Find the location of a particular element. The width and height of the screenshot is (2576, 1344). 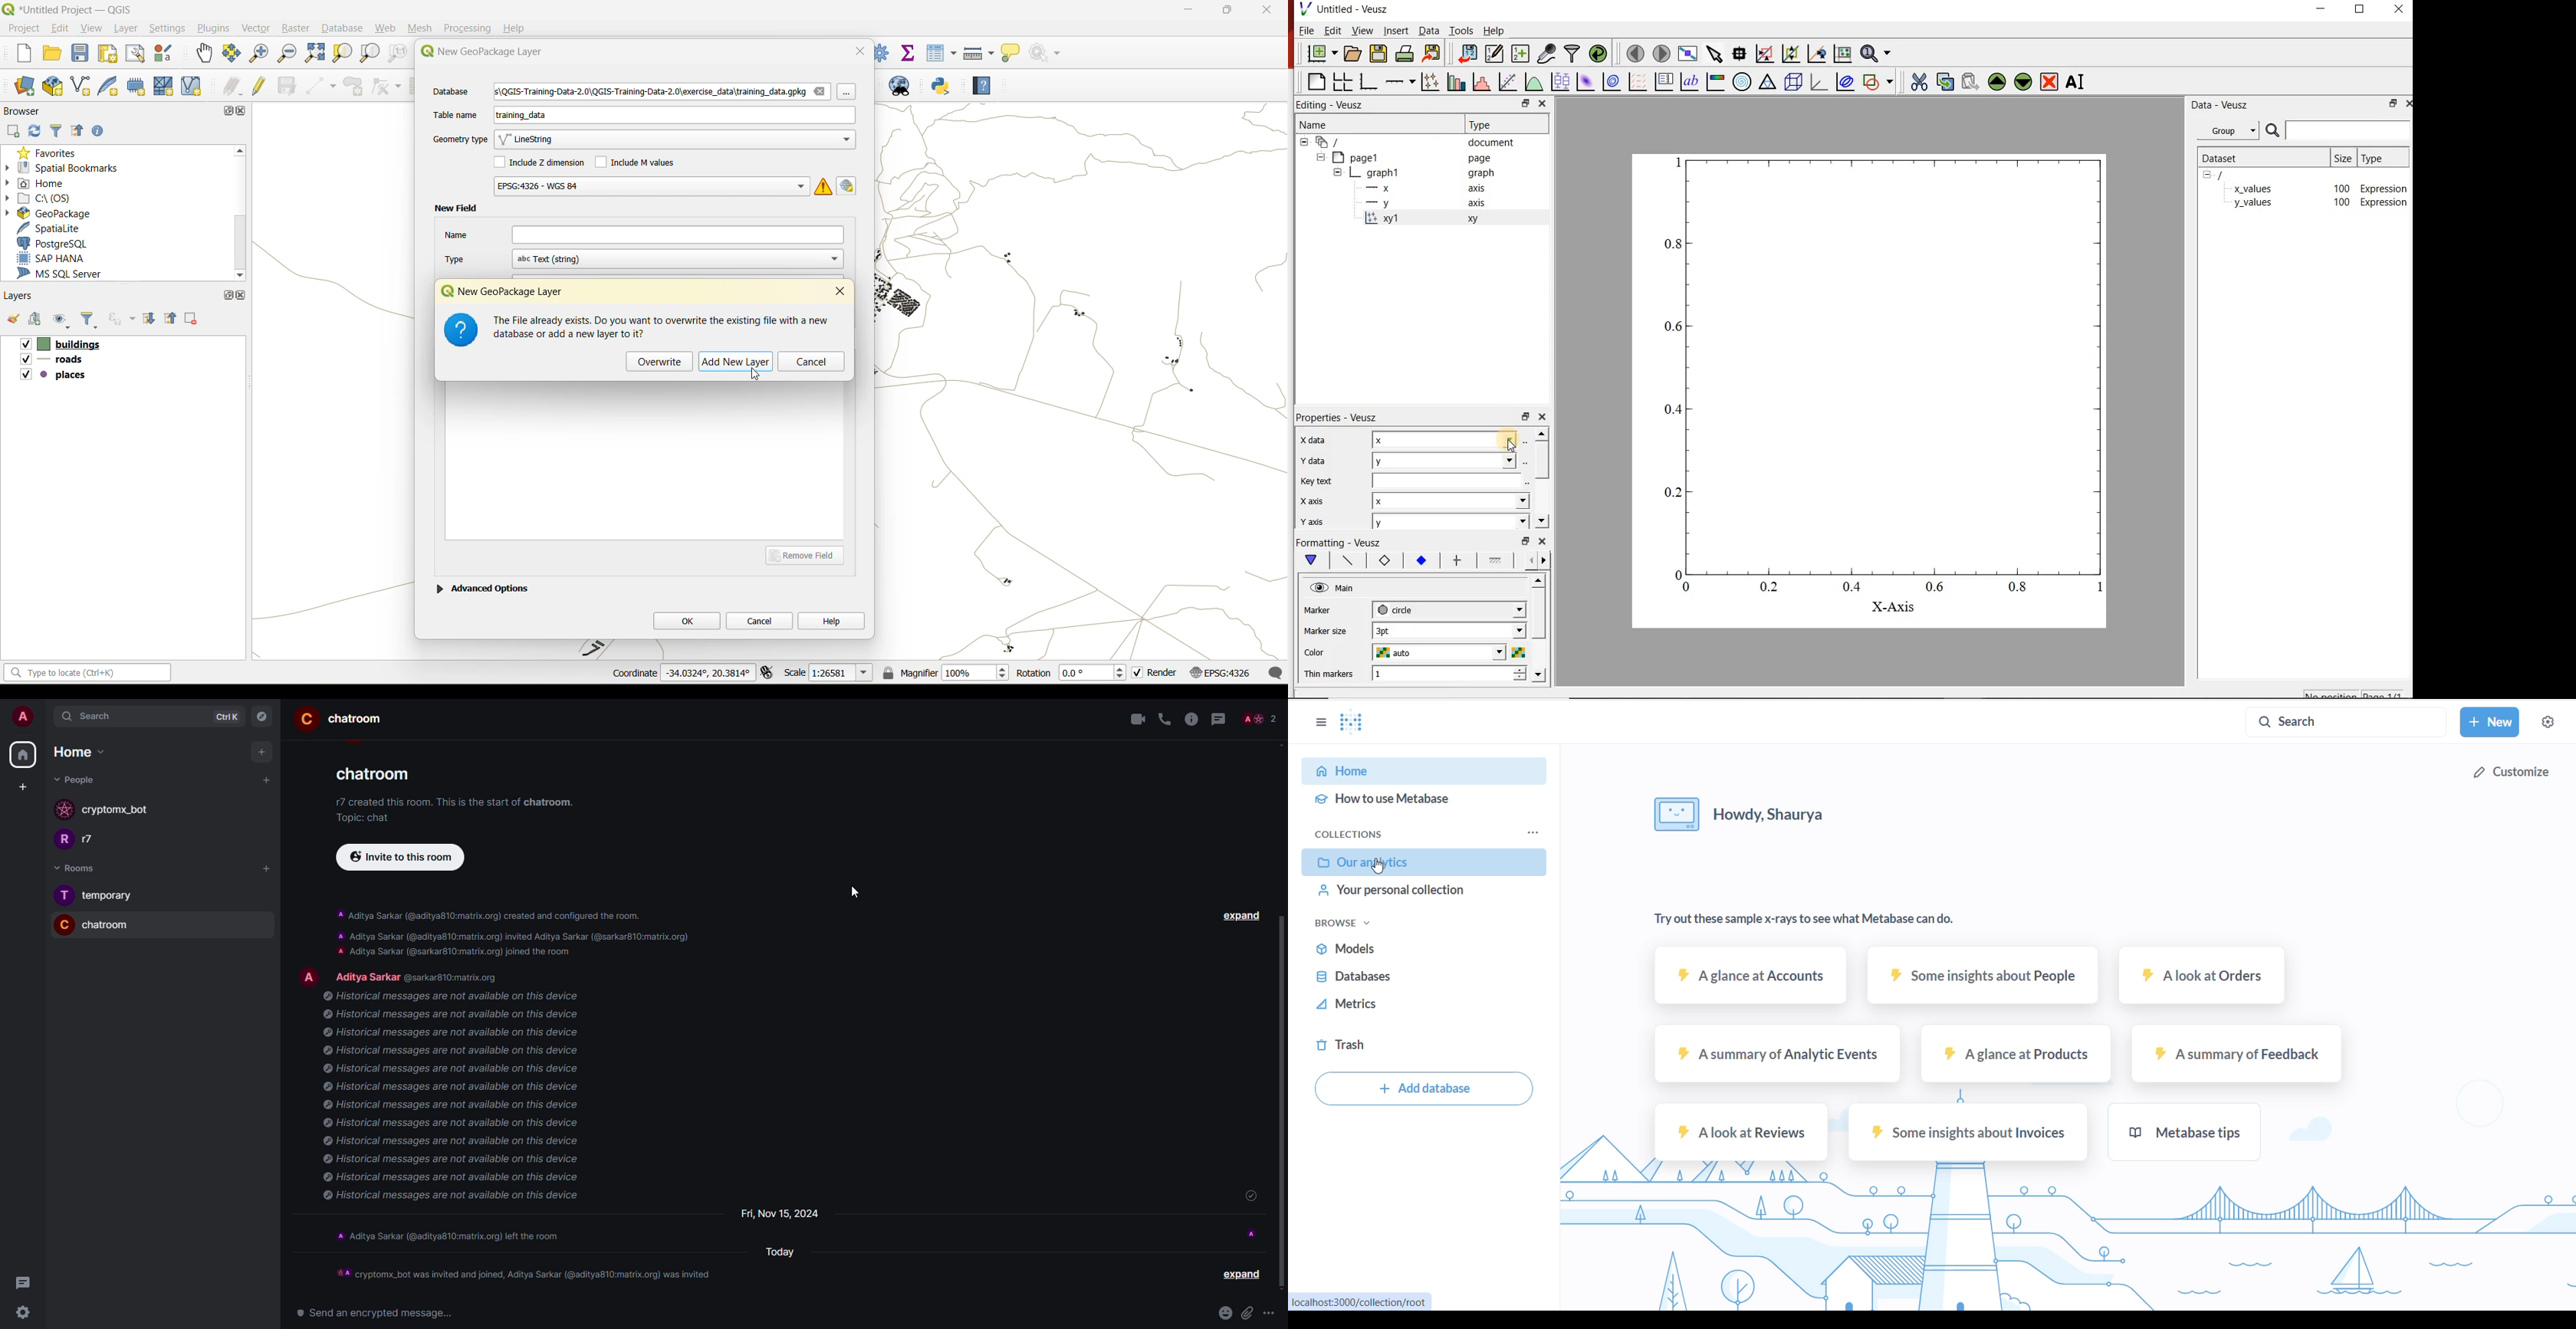

profile is located at coordinates (63, 895).